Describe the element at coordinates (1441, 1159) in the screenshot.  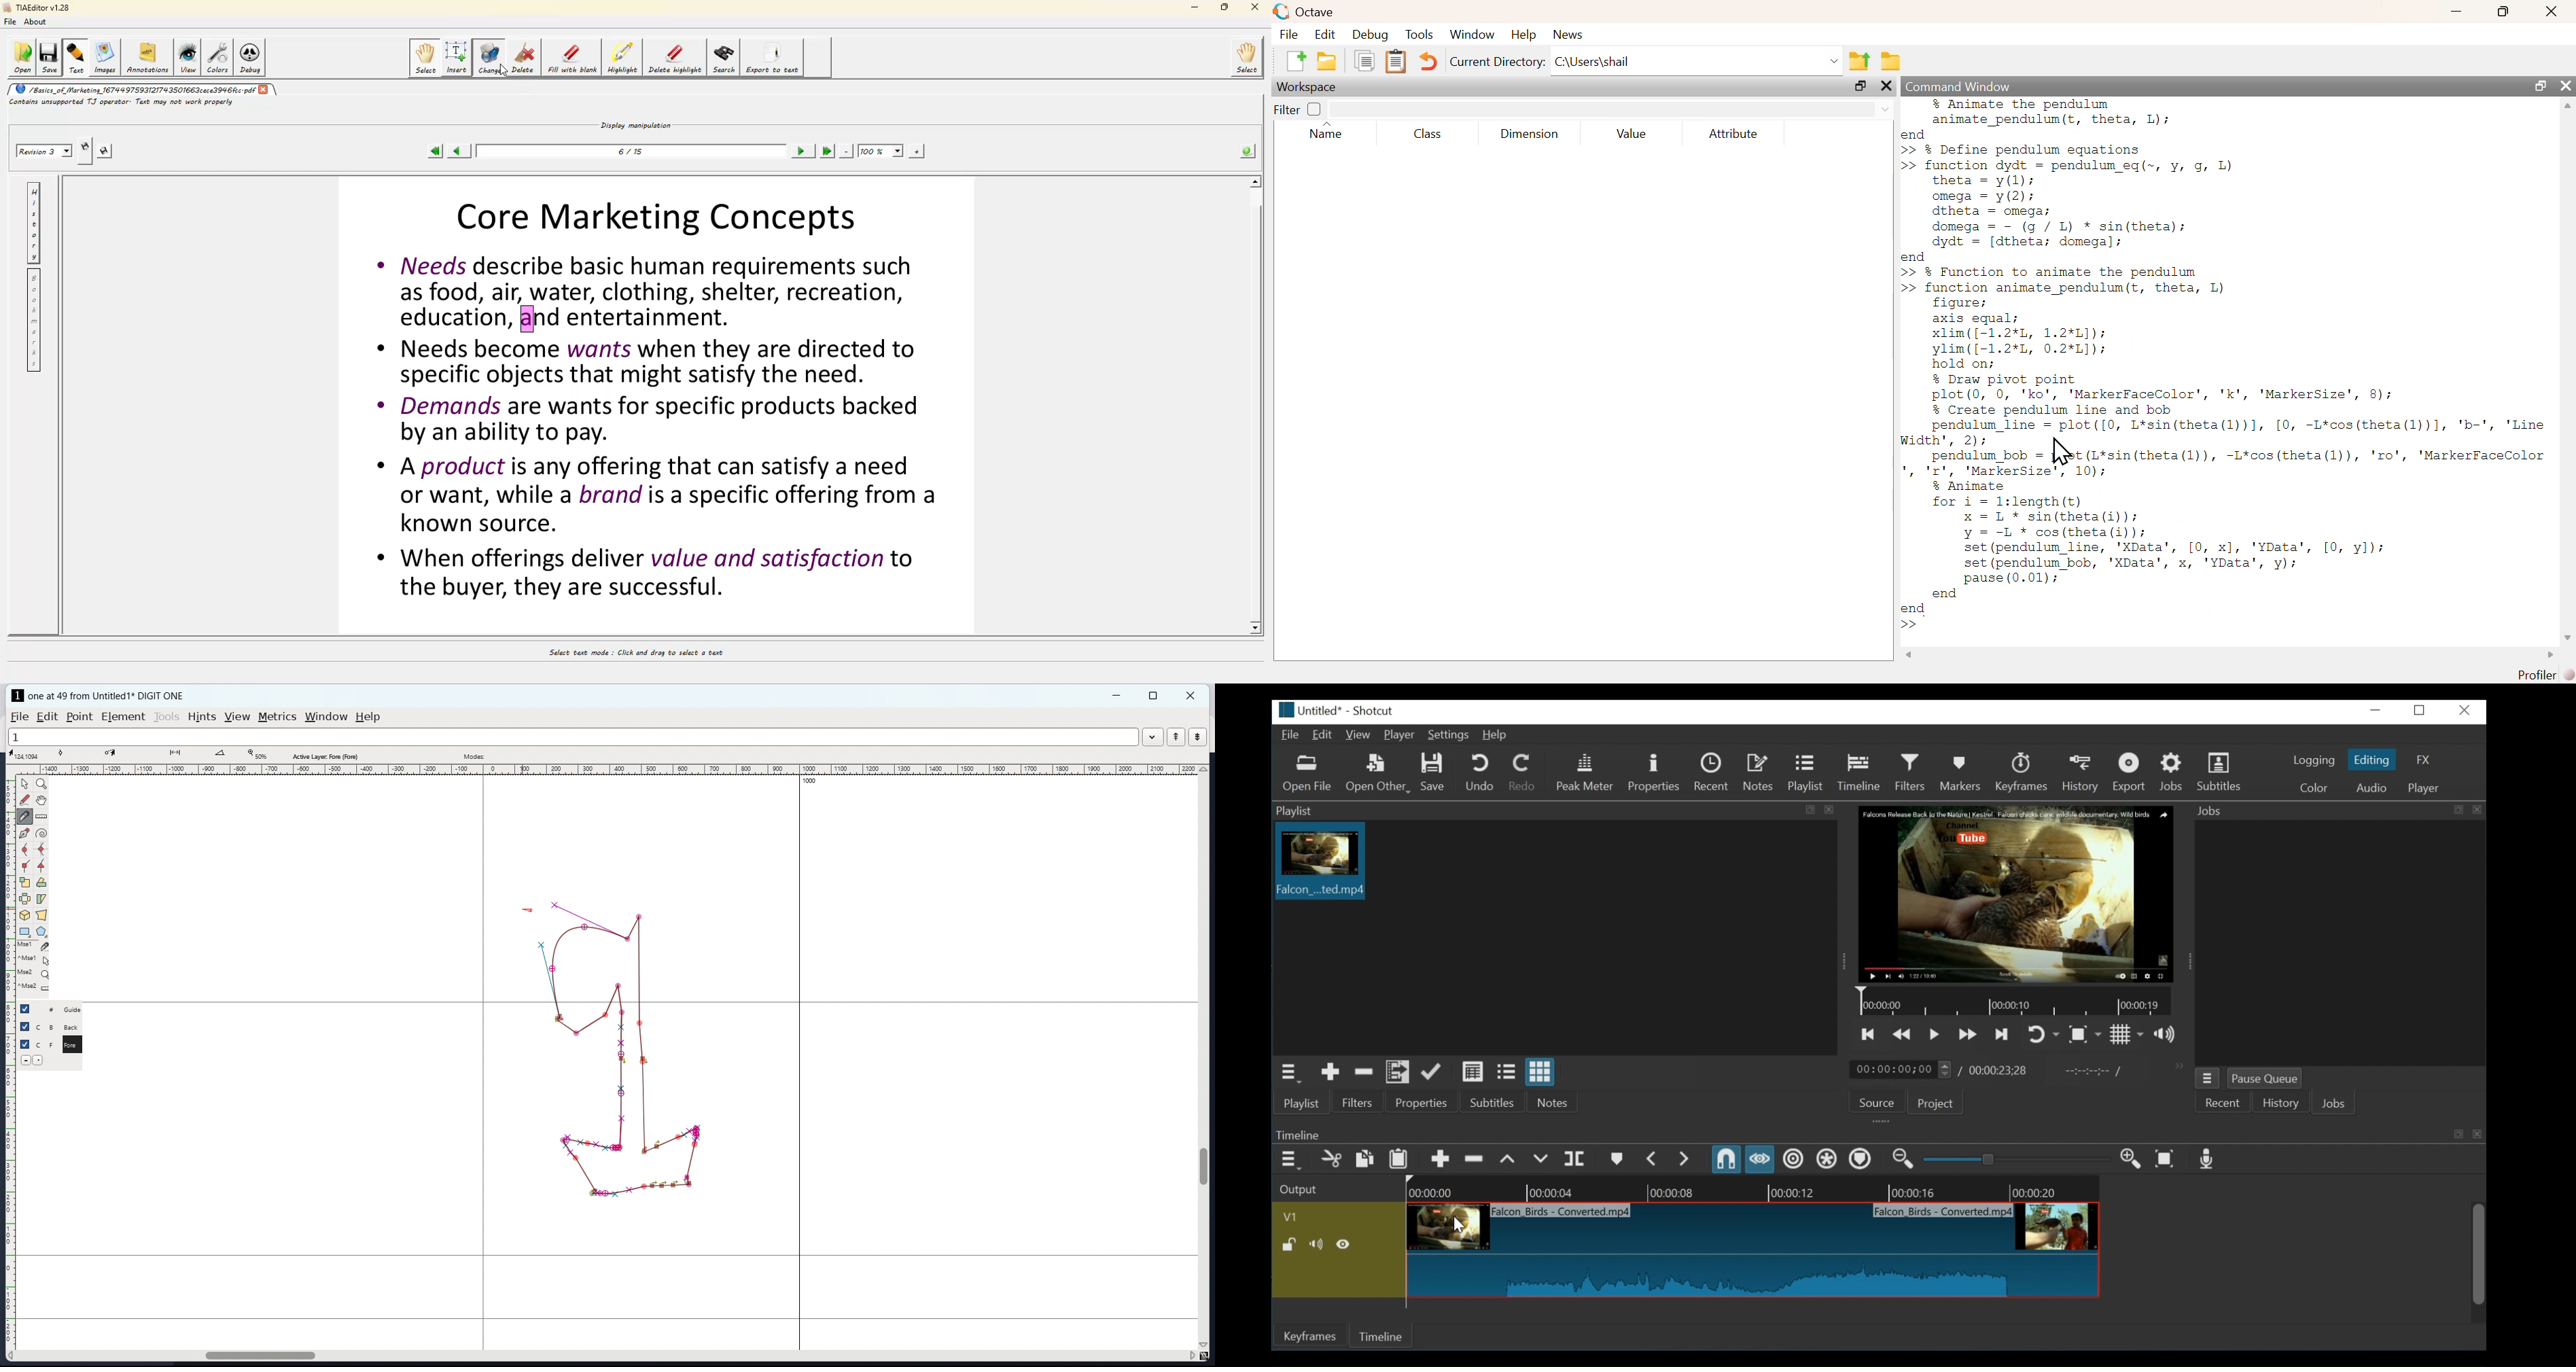
I see `Append` at that location.